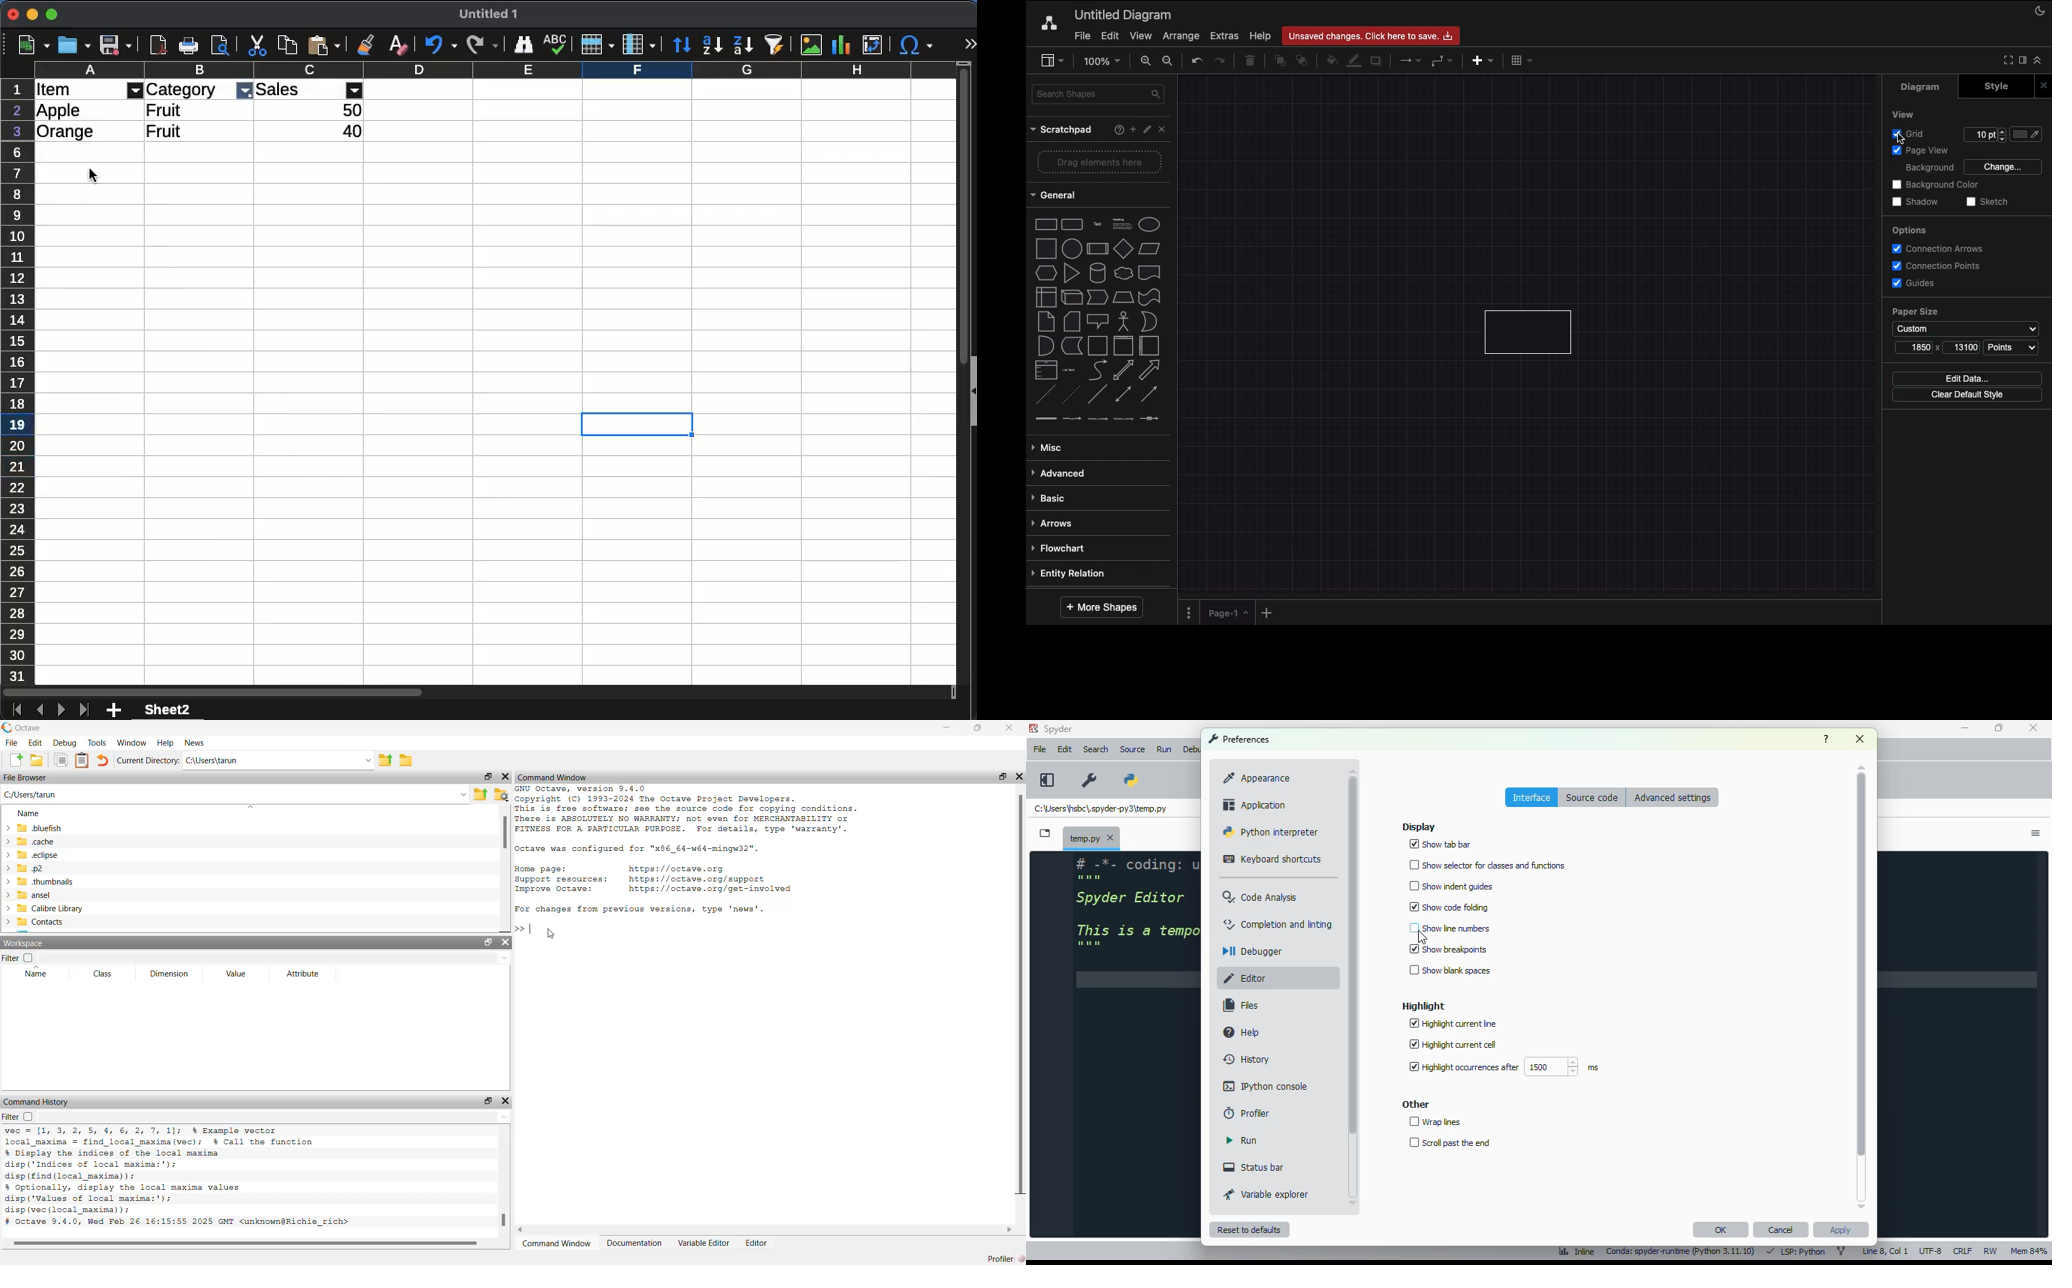  Describe the element at coordinates (1488, 866) in the screenshot. I see `show selector for classes and functions` at that location.